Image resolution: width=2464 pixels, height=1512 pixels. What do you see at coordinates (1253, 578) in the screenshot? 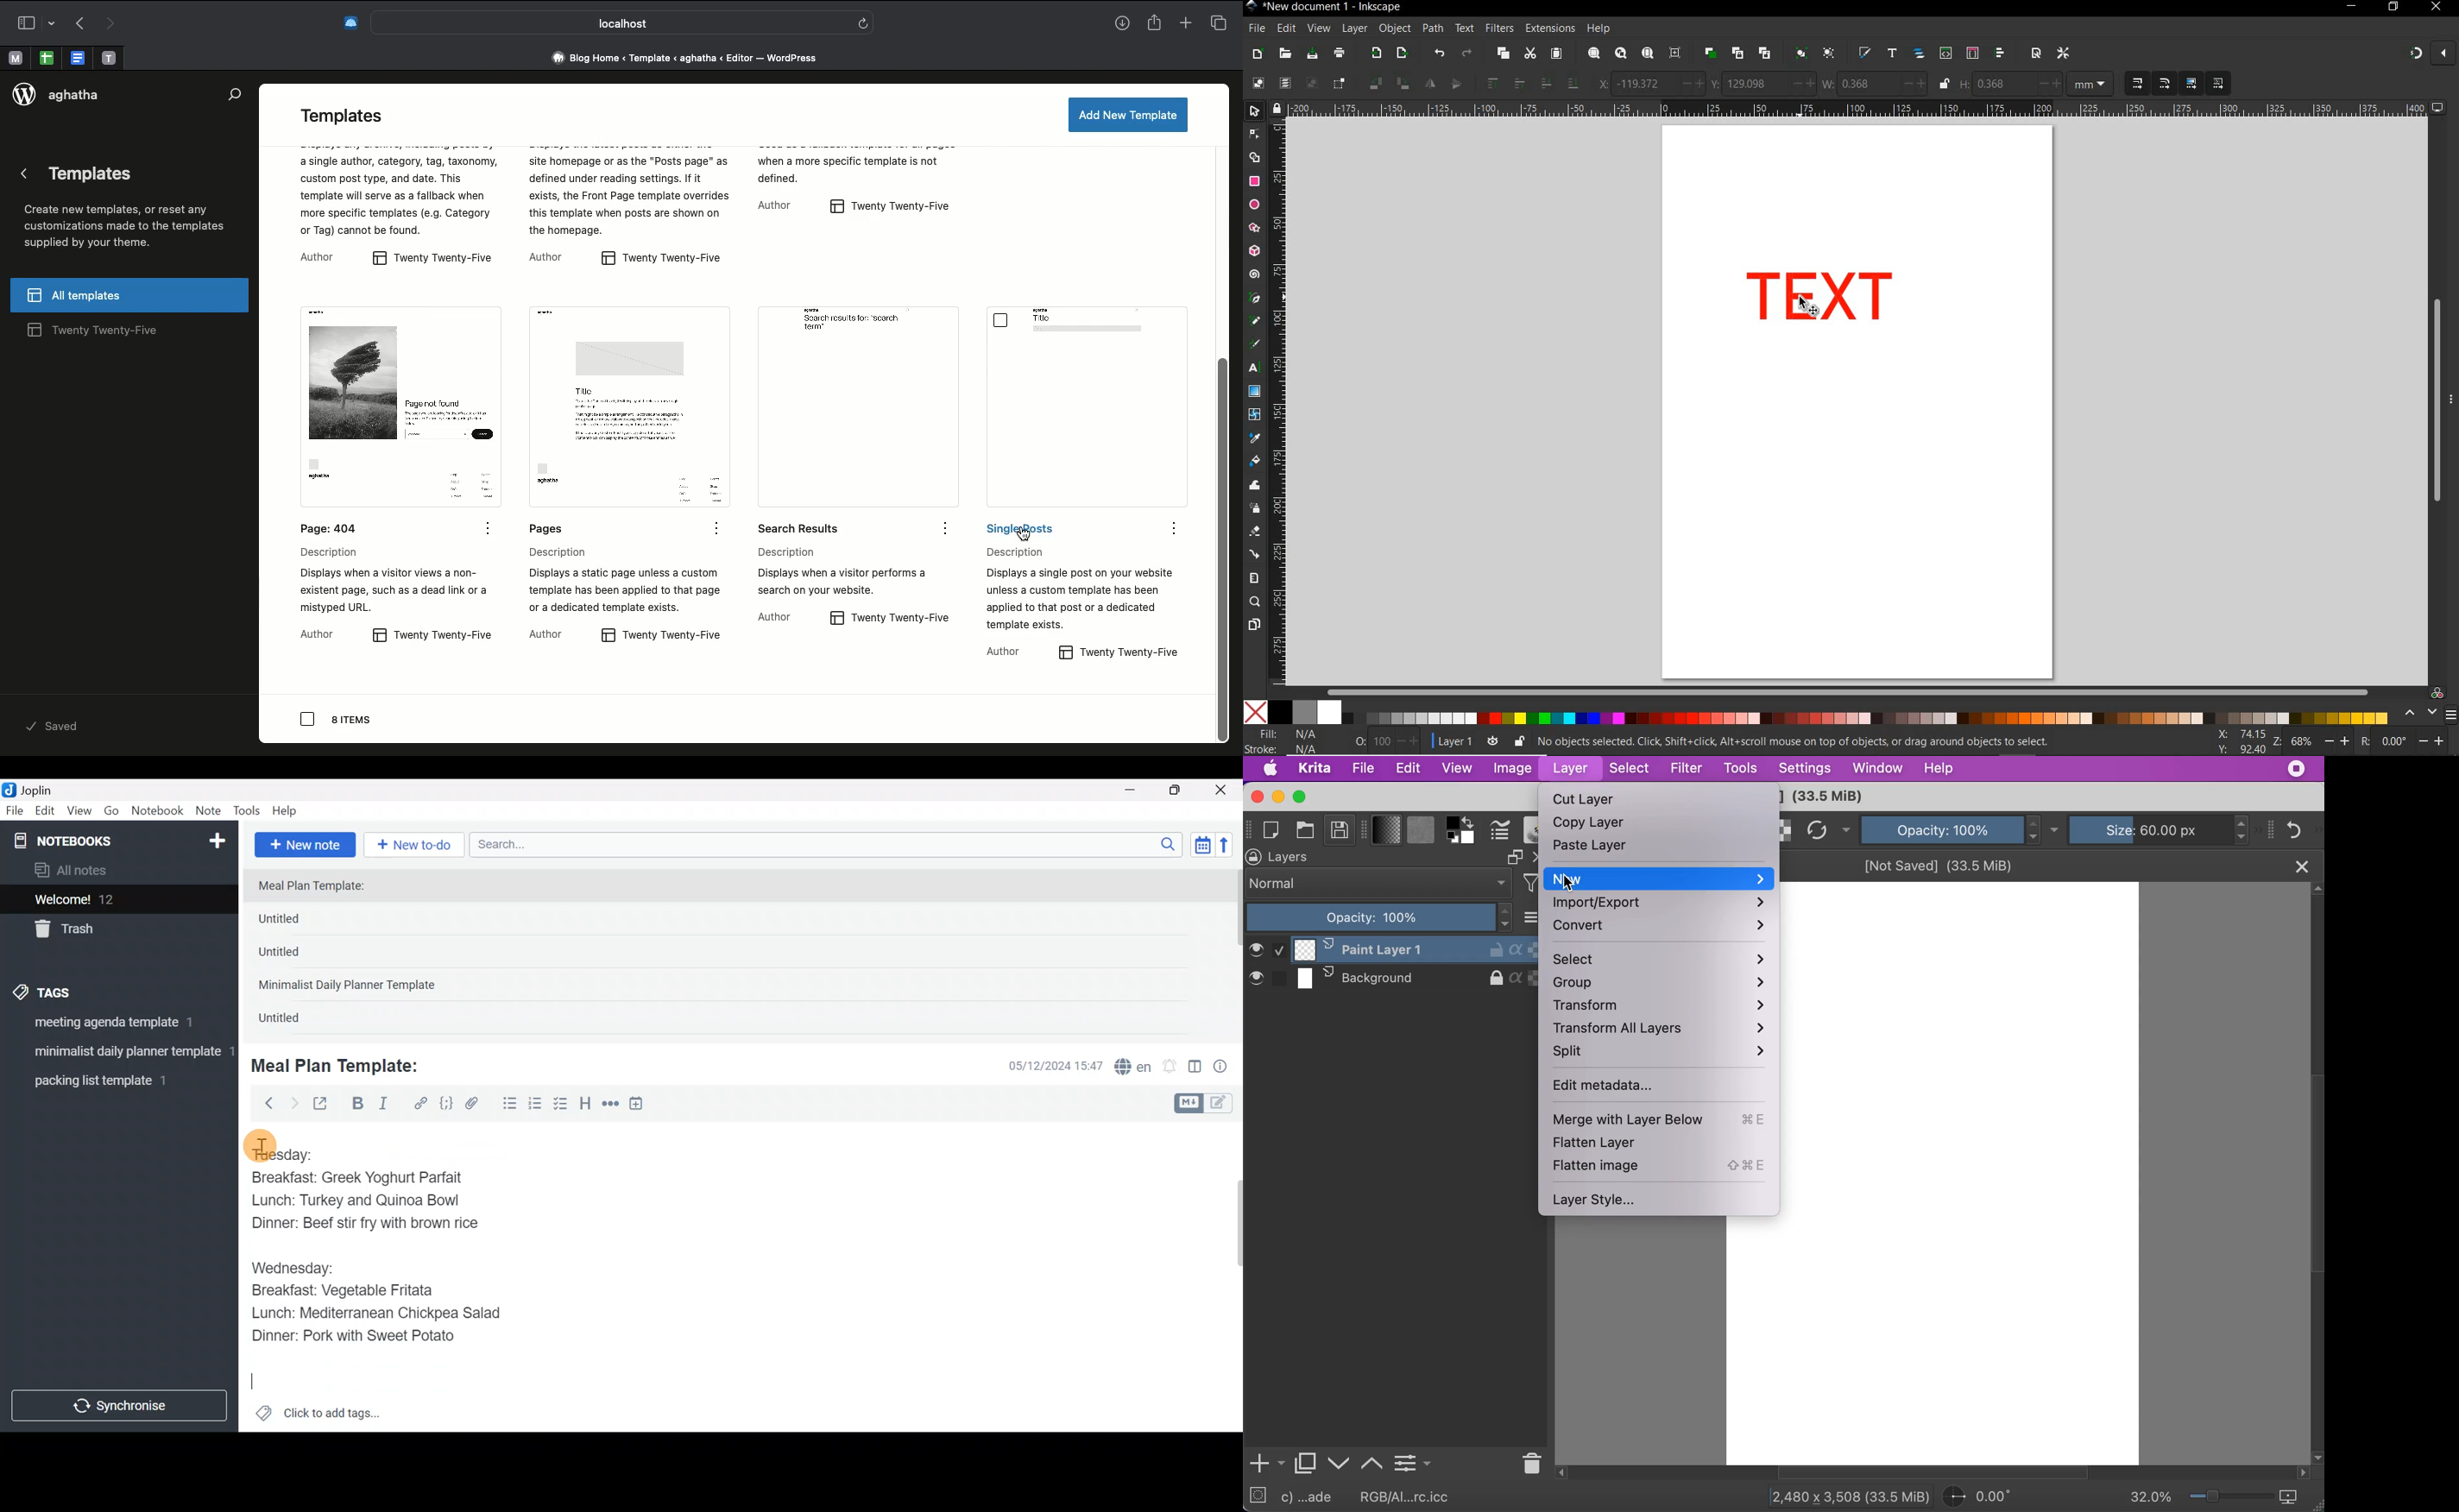
I see `MEASURE TOOL` at bounding box center [1253, 578].